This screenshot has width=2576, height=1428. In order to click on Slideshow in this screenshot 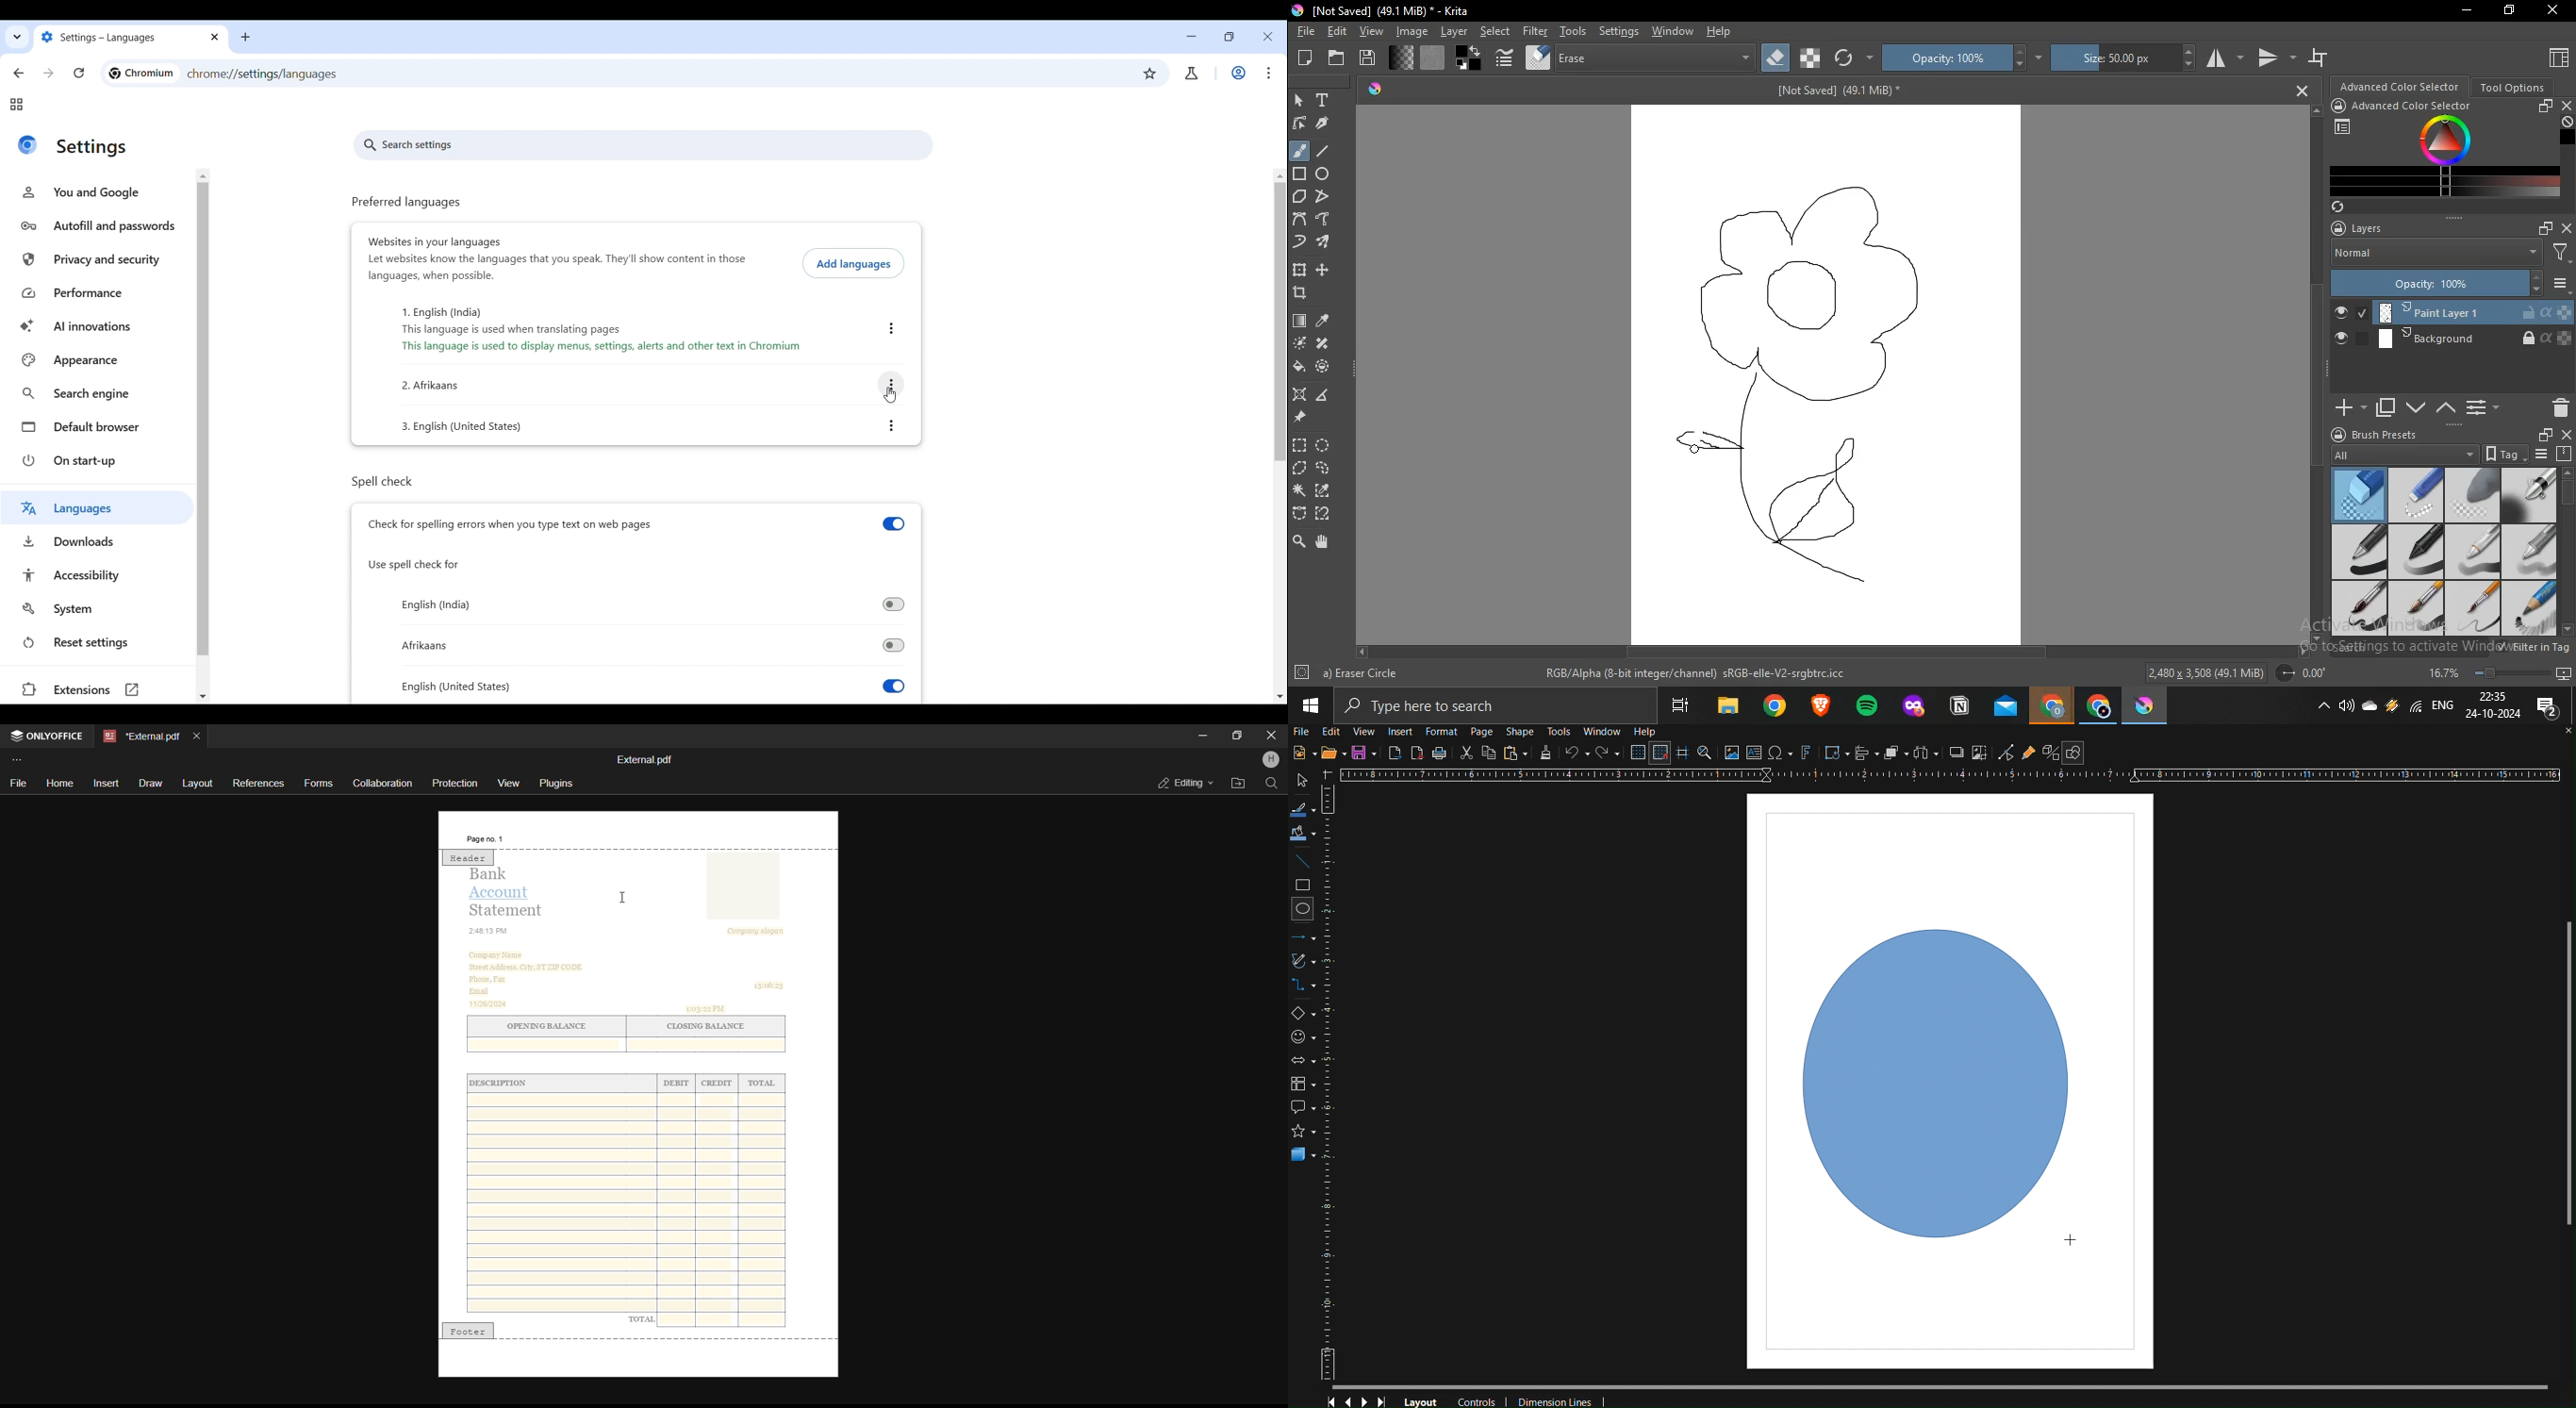, I will do `click(2564, 671)`.